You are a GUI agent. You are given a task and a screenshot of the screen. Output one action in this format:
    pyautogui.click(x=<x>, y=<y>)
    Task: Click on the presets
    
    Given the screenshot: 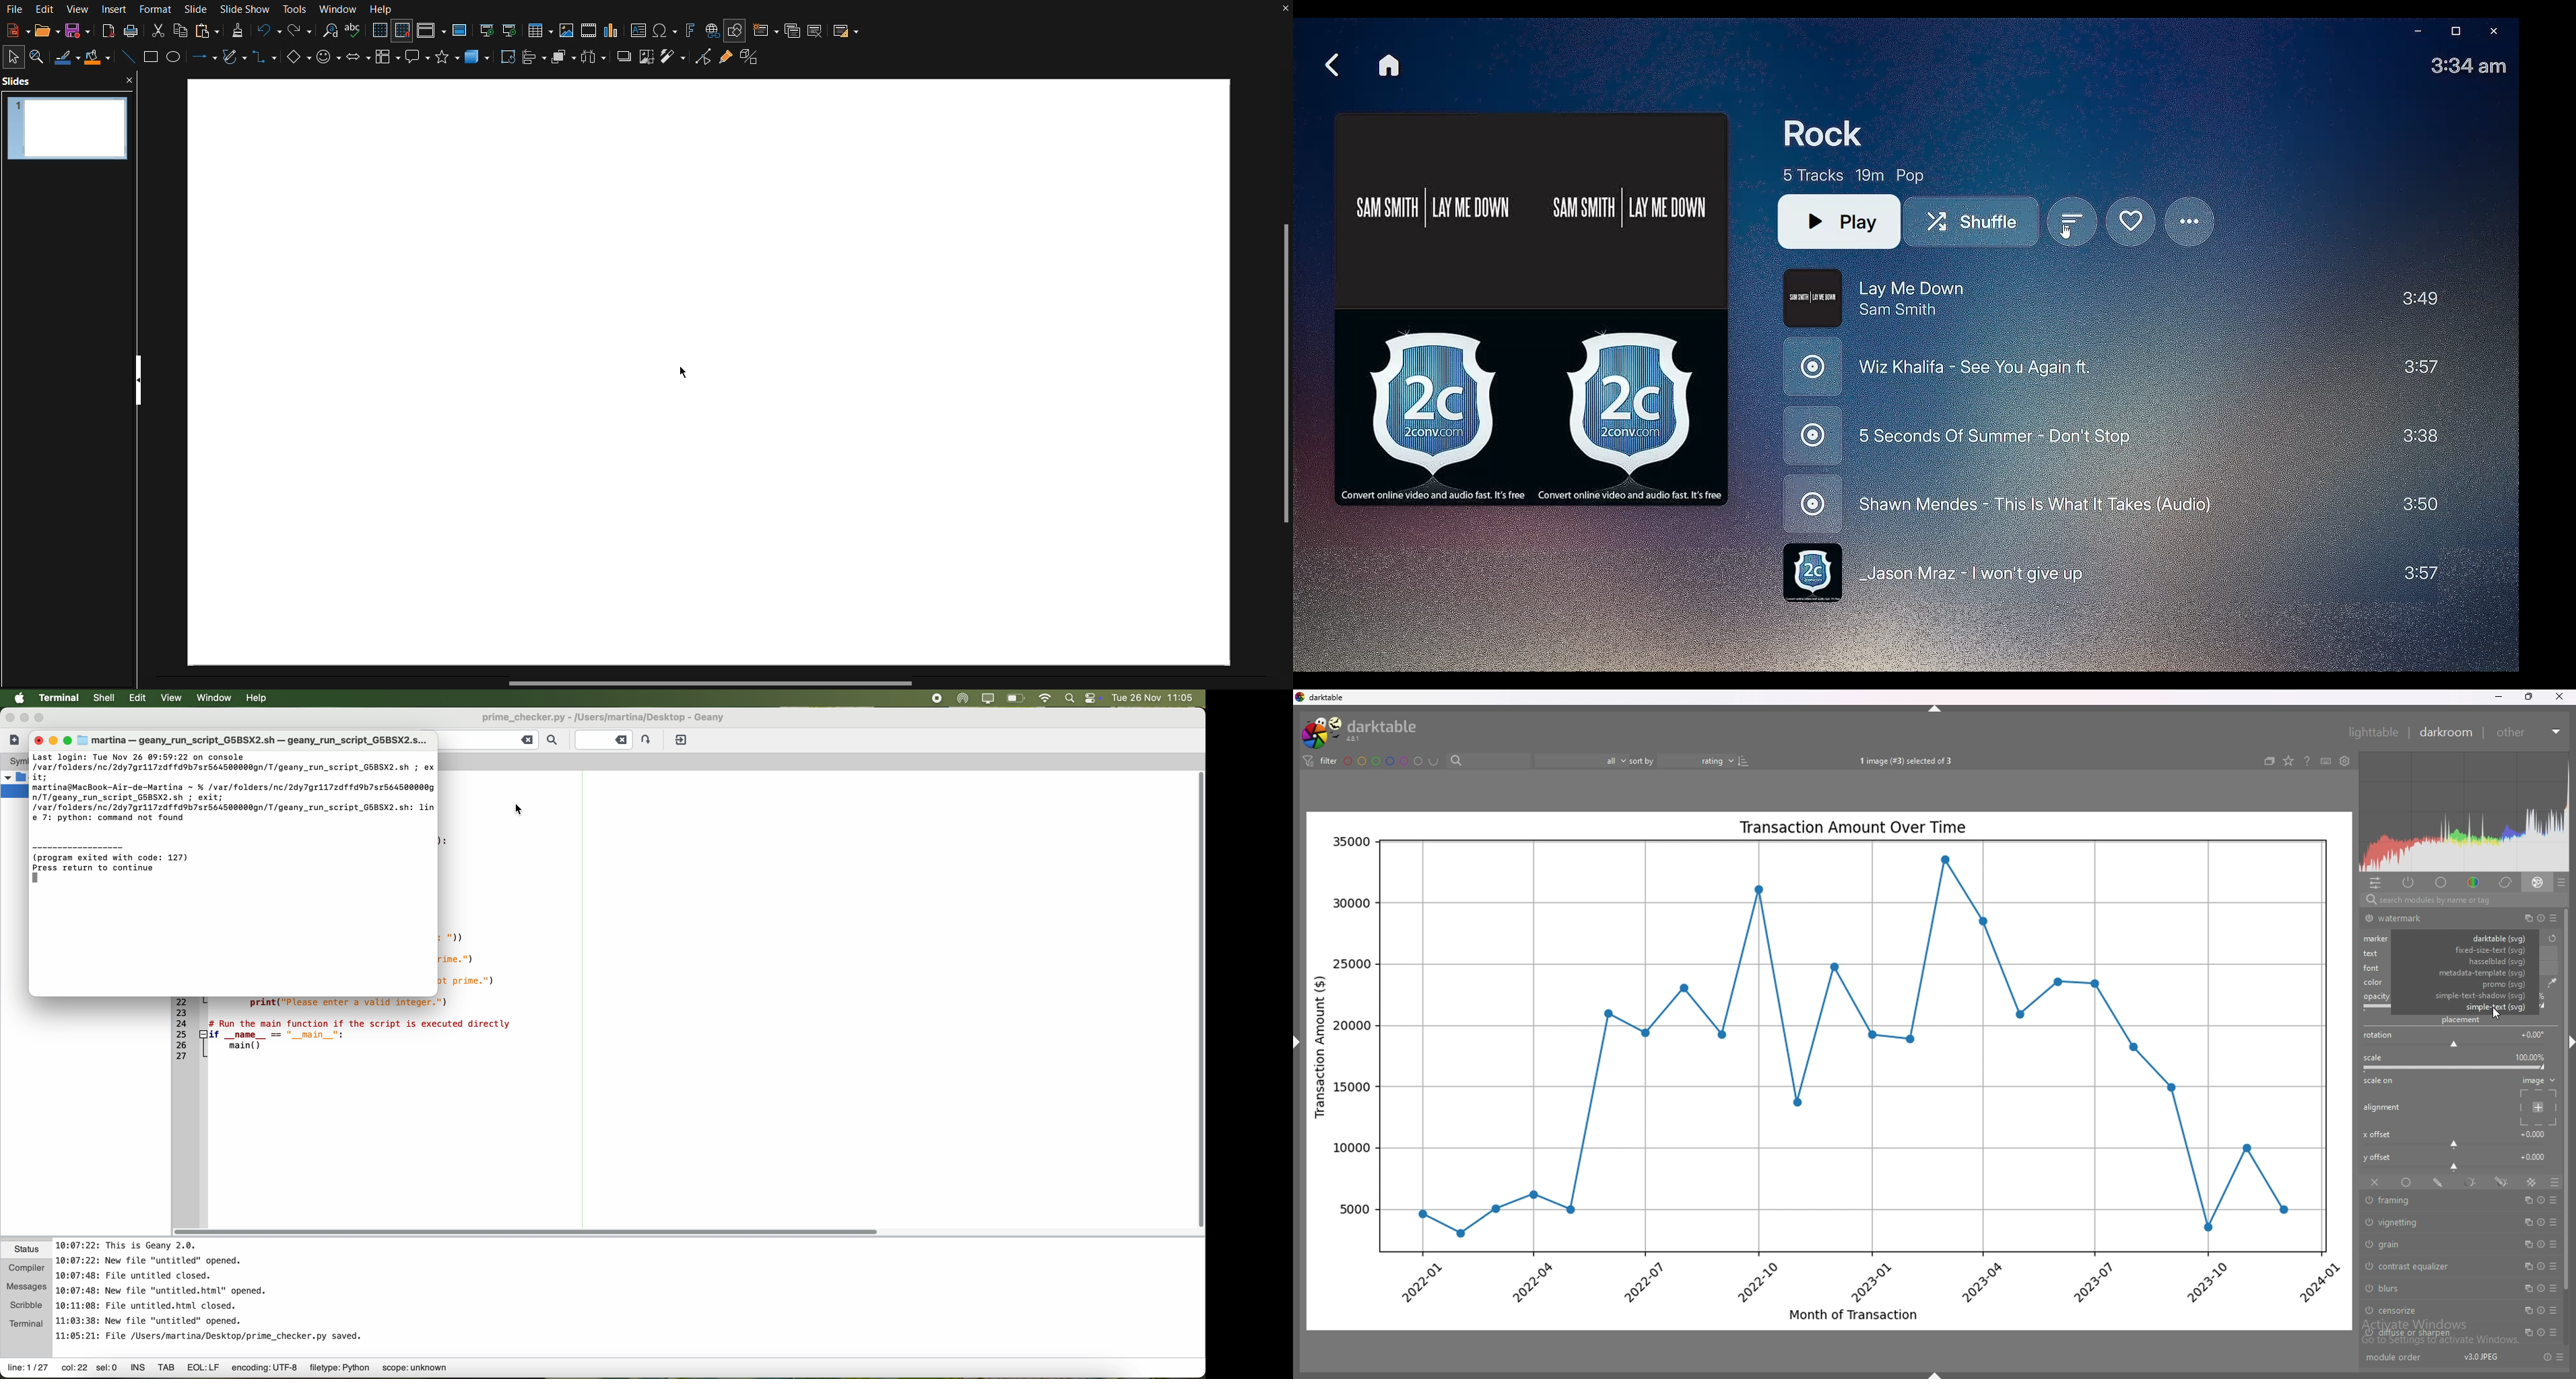 What is the action you would take?
    pyautogui.click(x=2561, y=882)
    